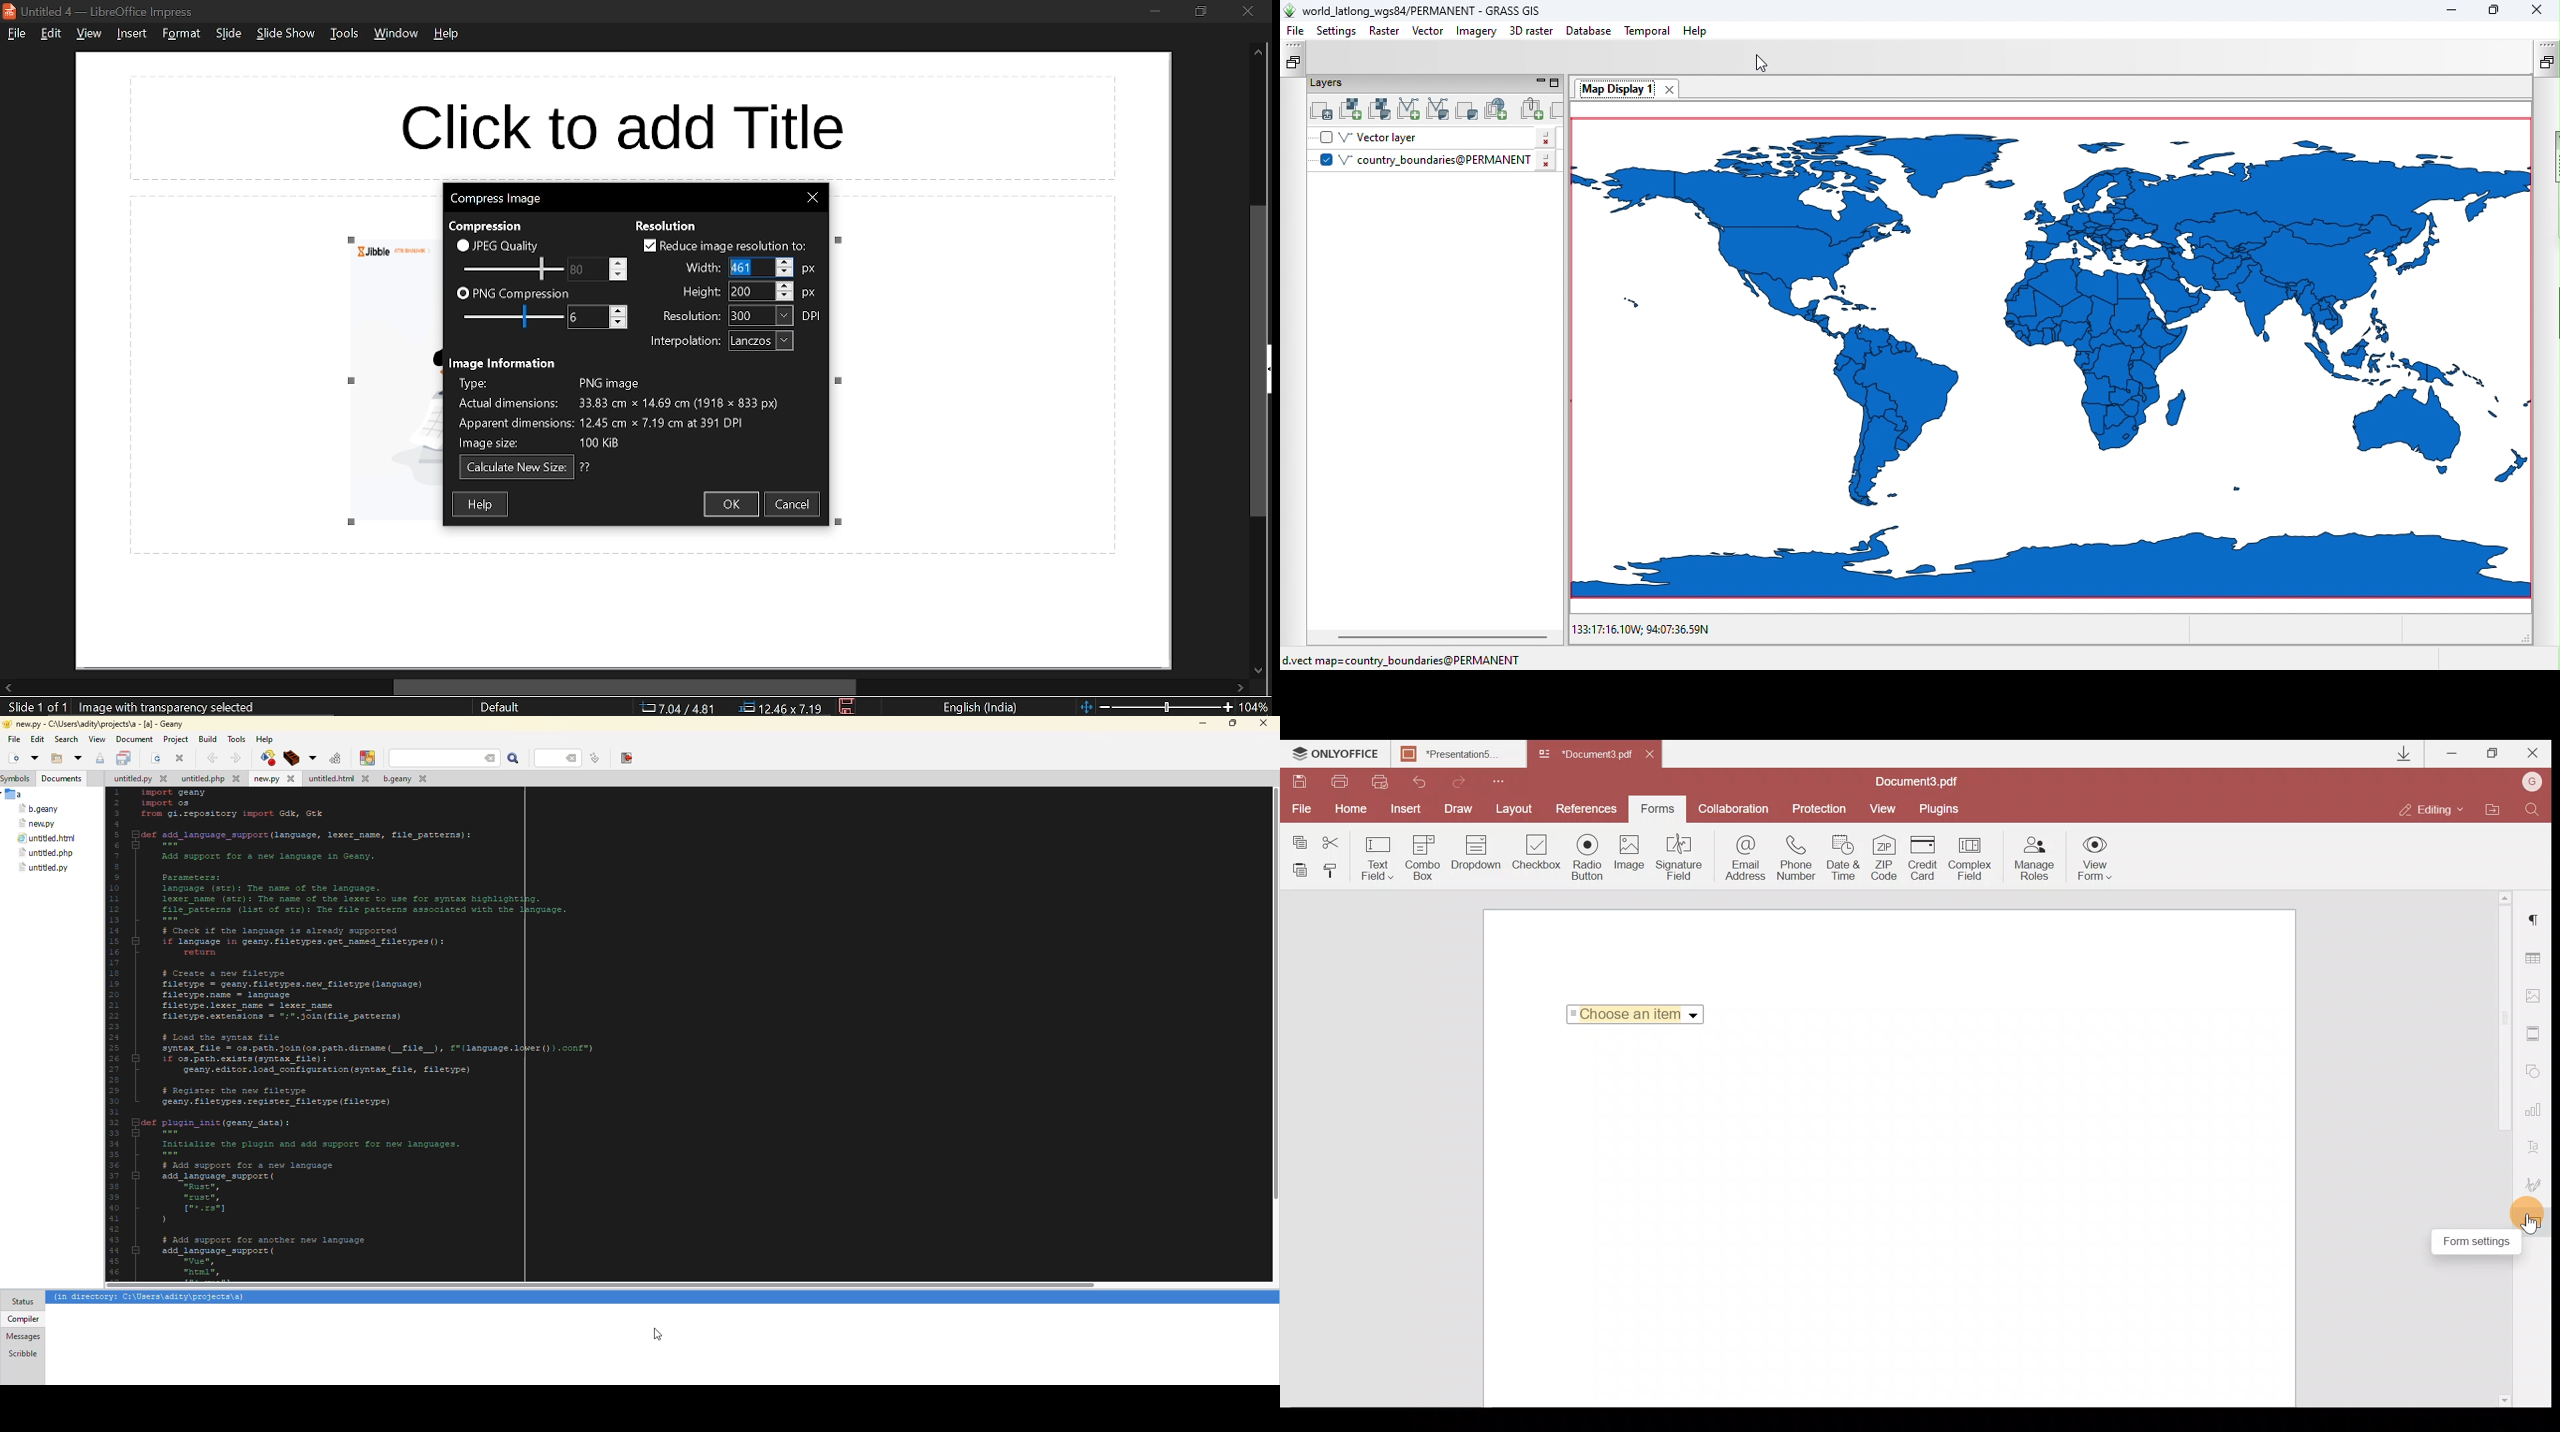  I want to click on Image settings, so click(2537, 992).